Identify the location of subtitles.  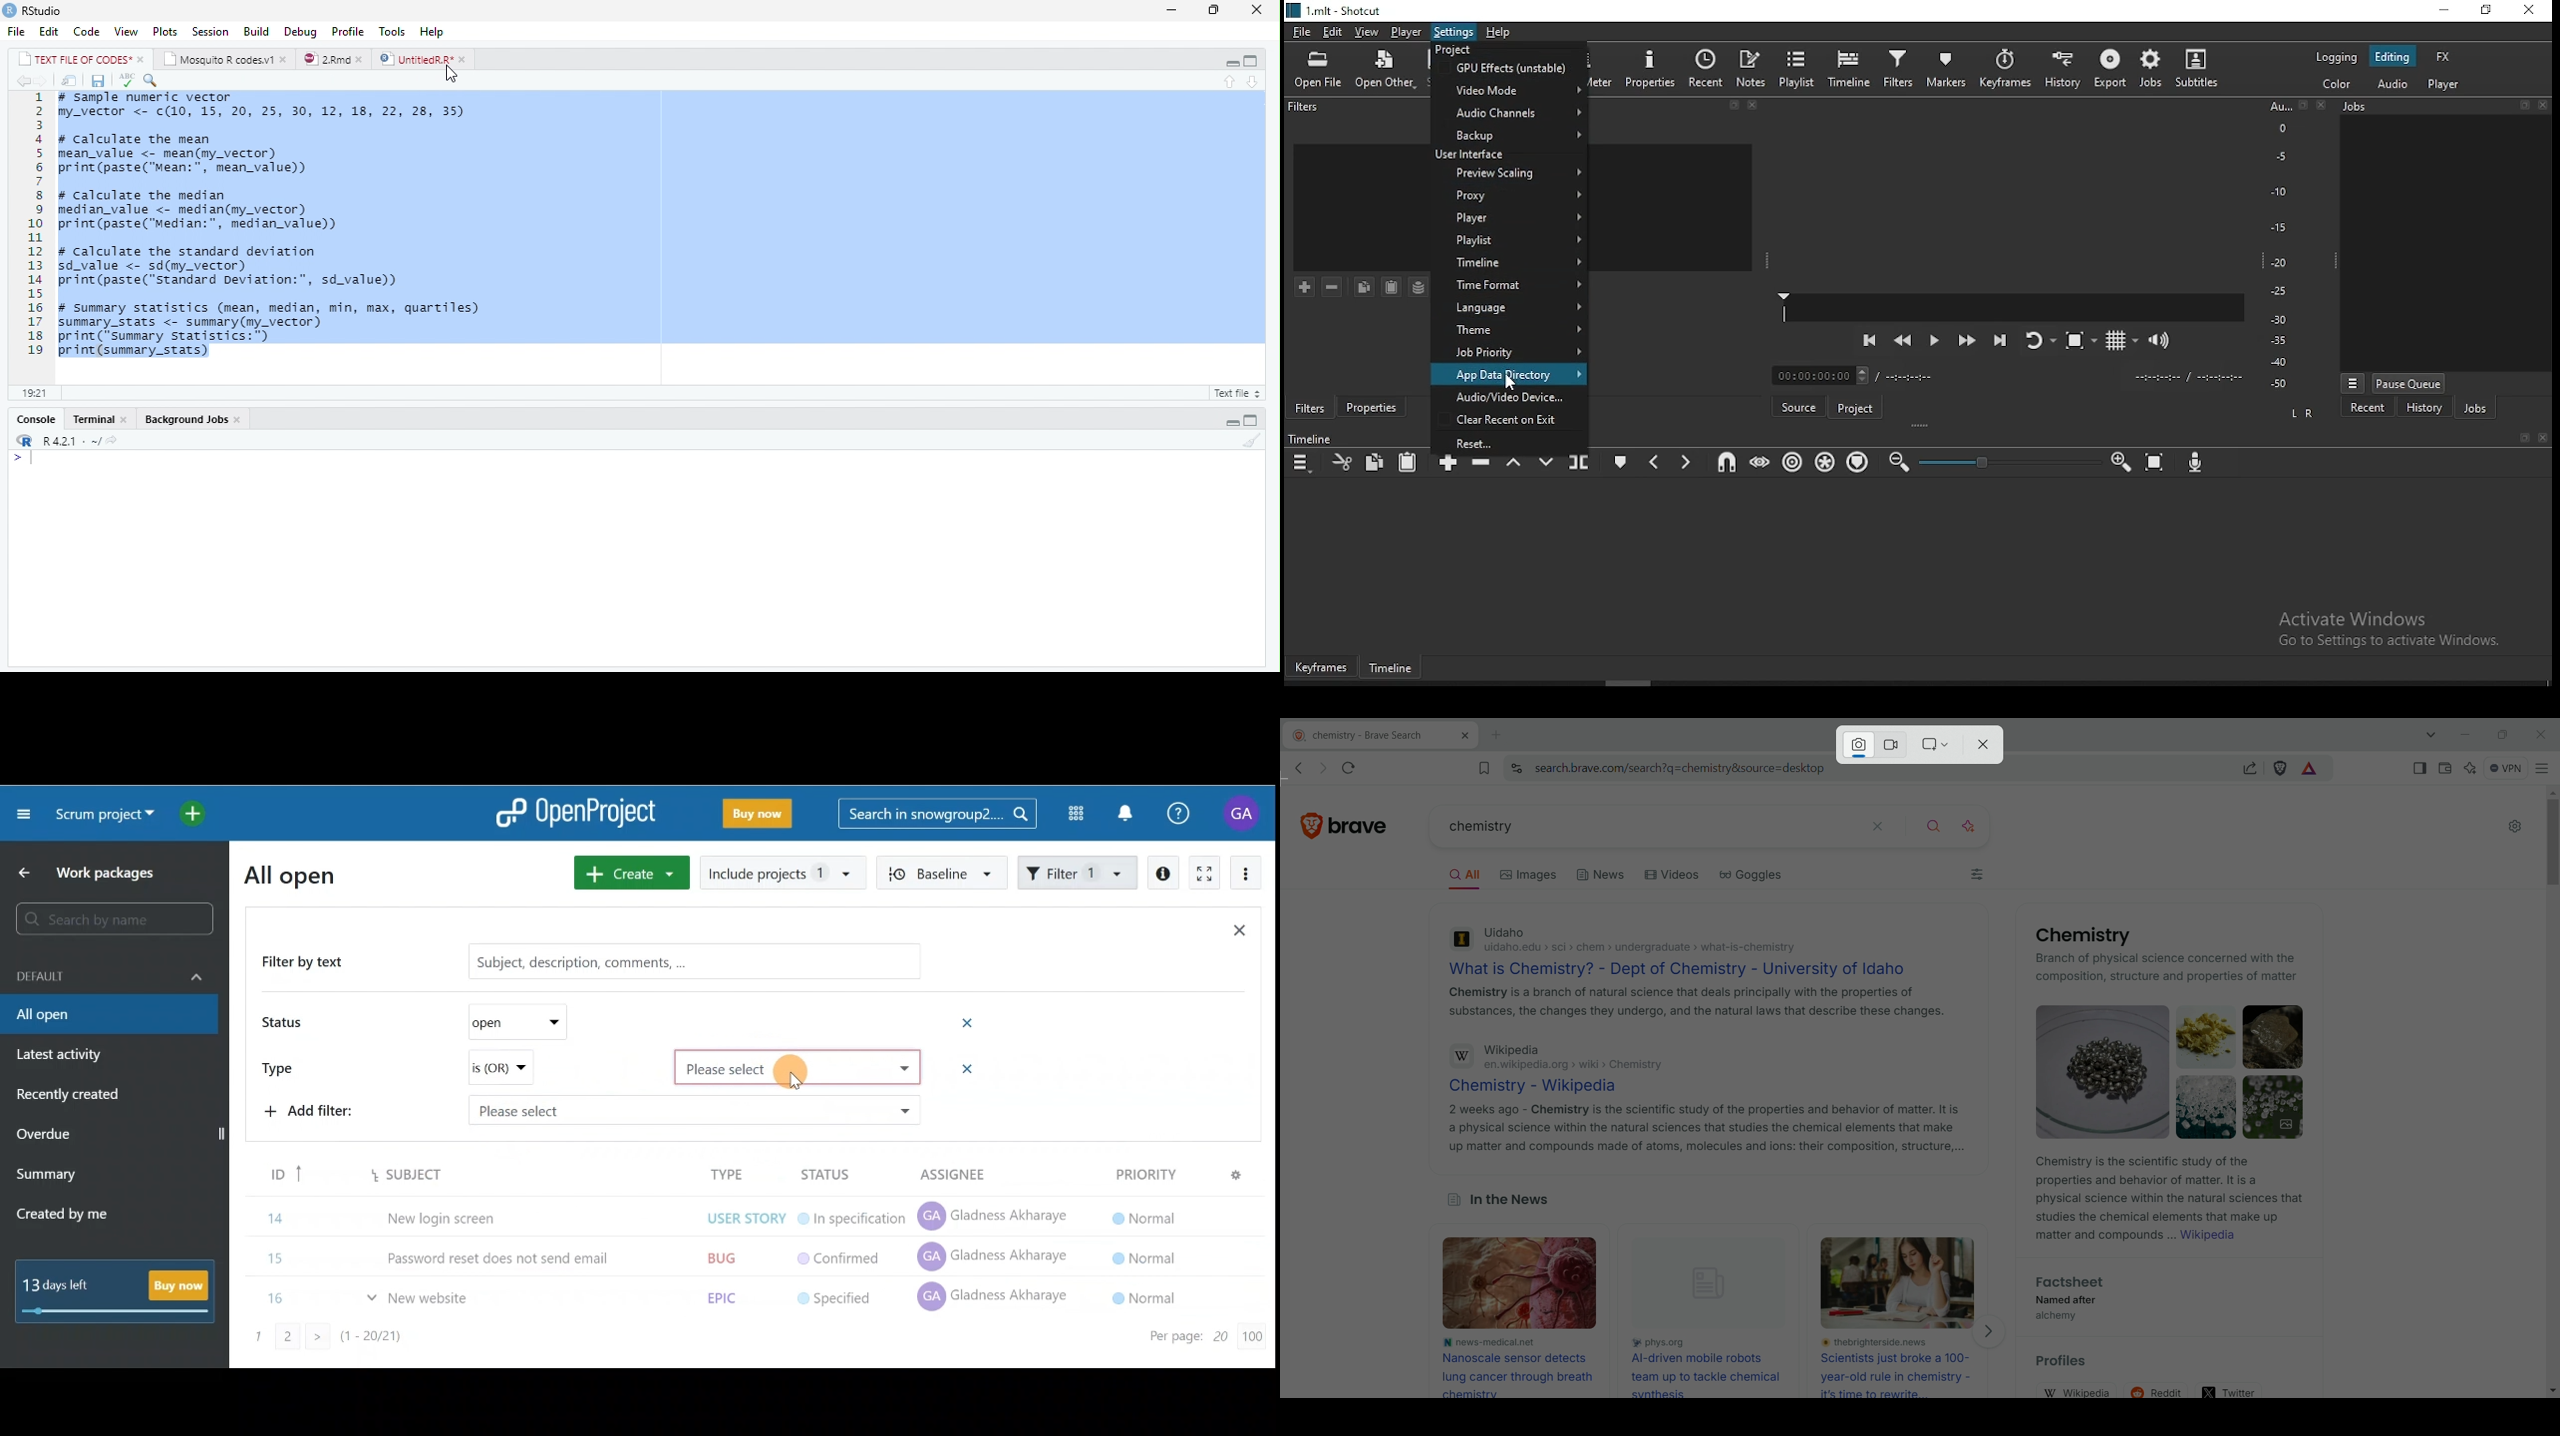
(2201, 68).